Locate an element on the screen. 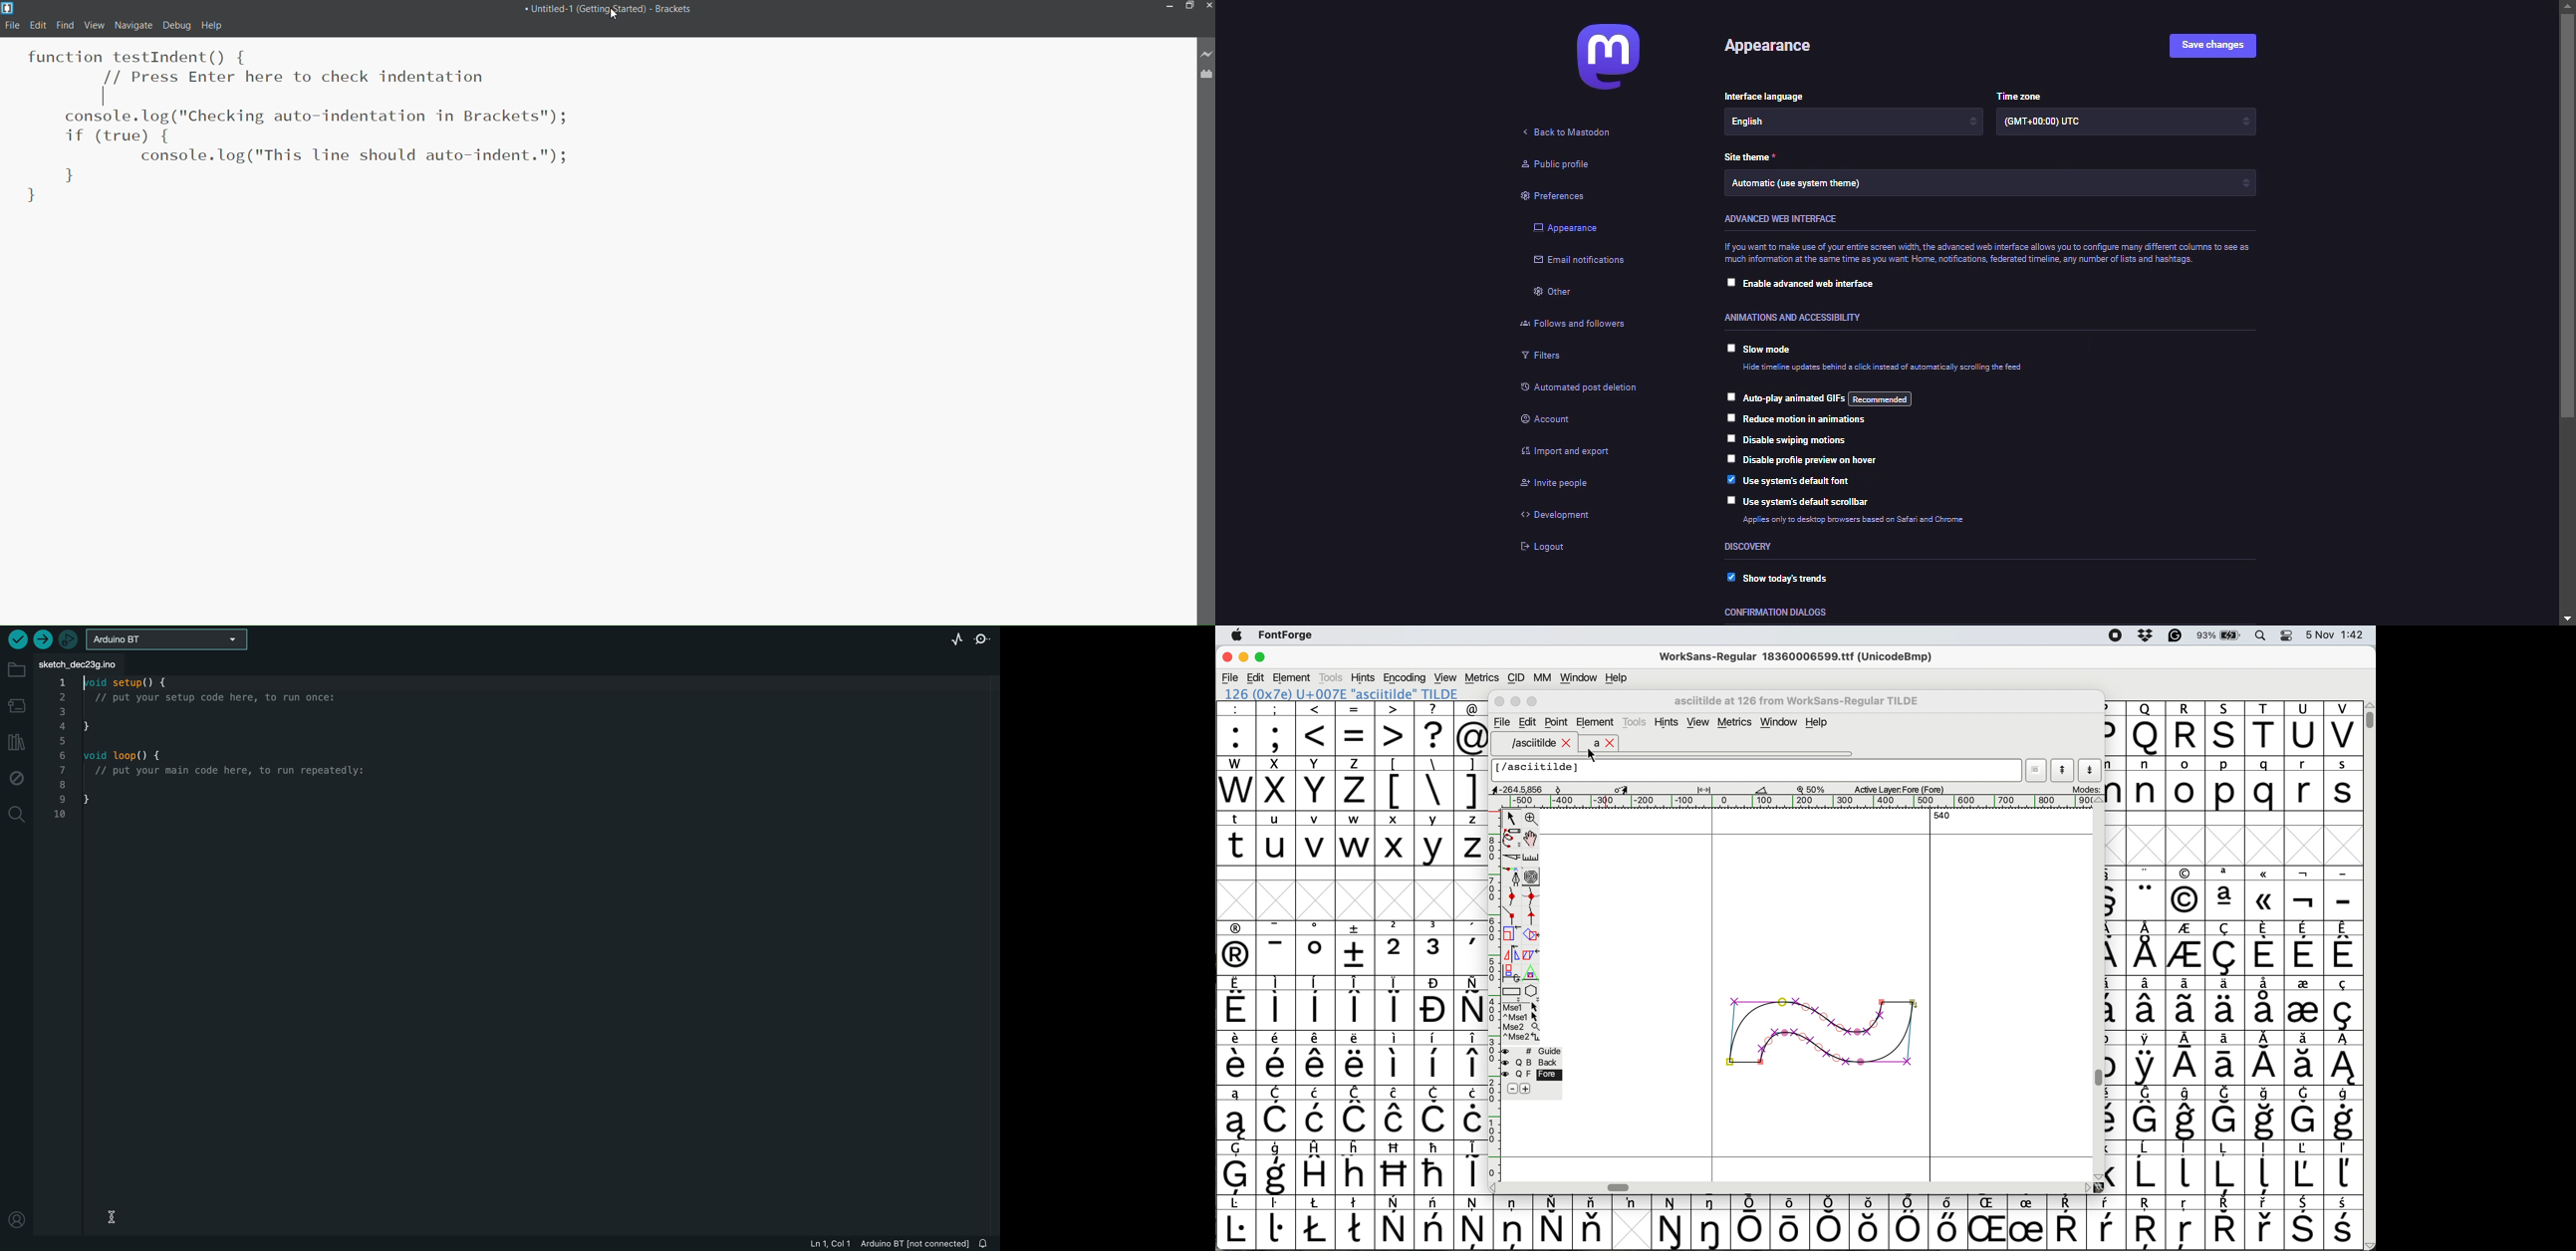  show previous letter is located at coordinates (2063, 770).